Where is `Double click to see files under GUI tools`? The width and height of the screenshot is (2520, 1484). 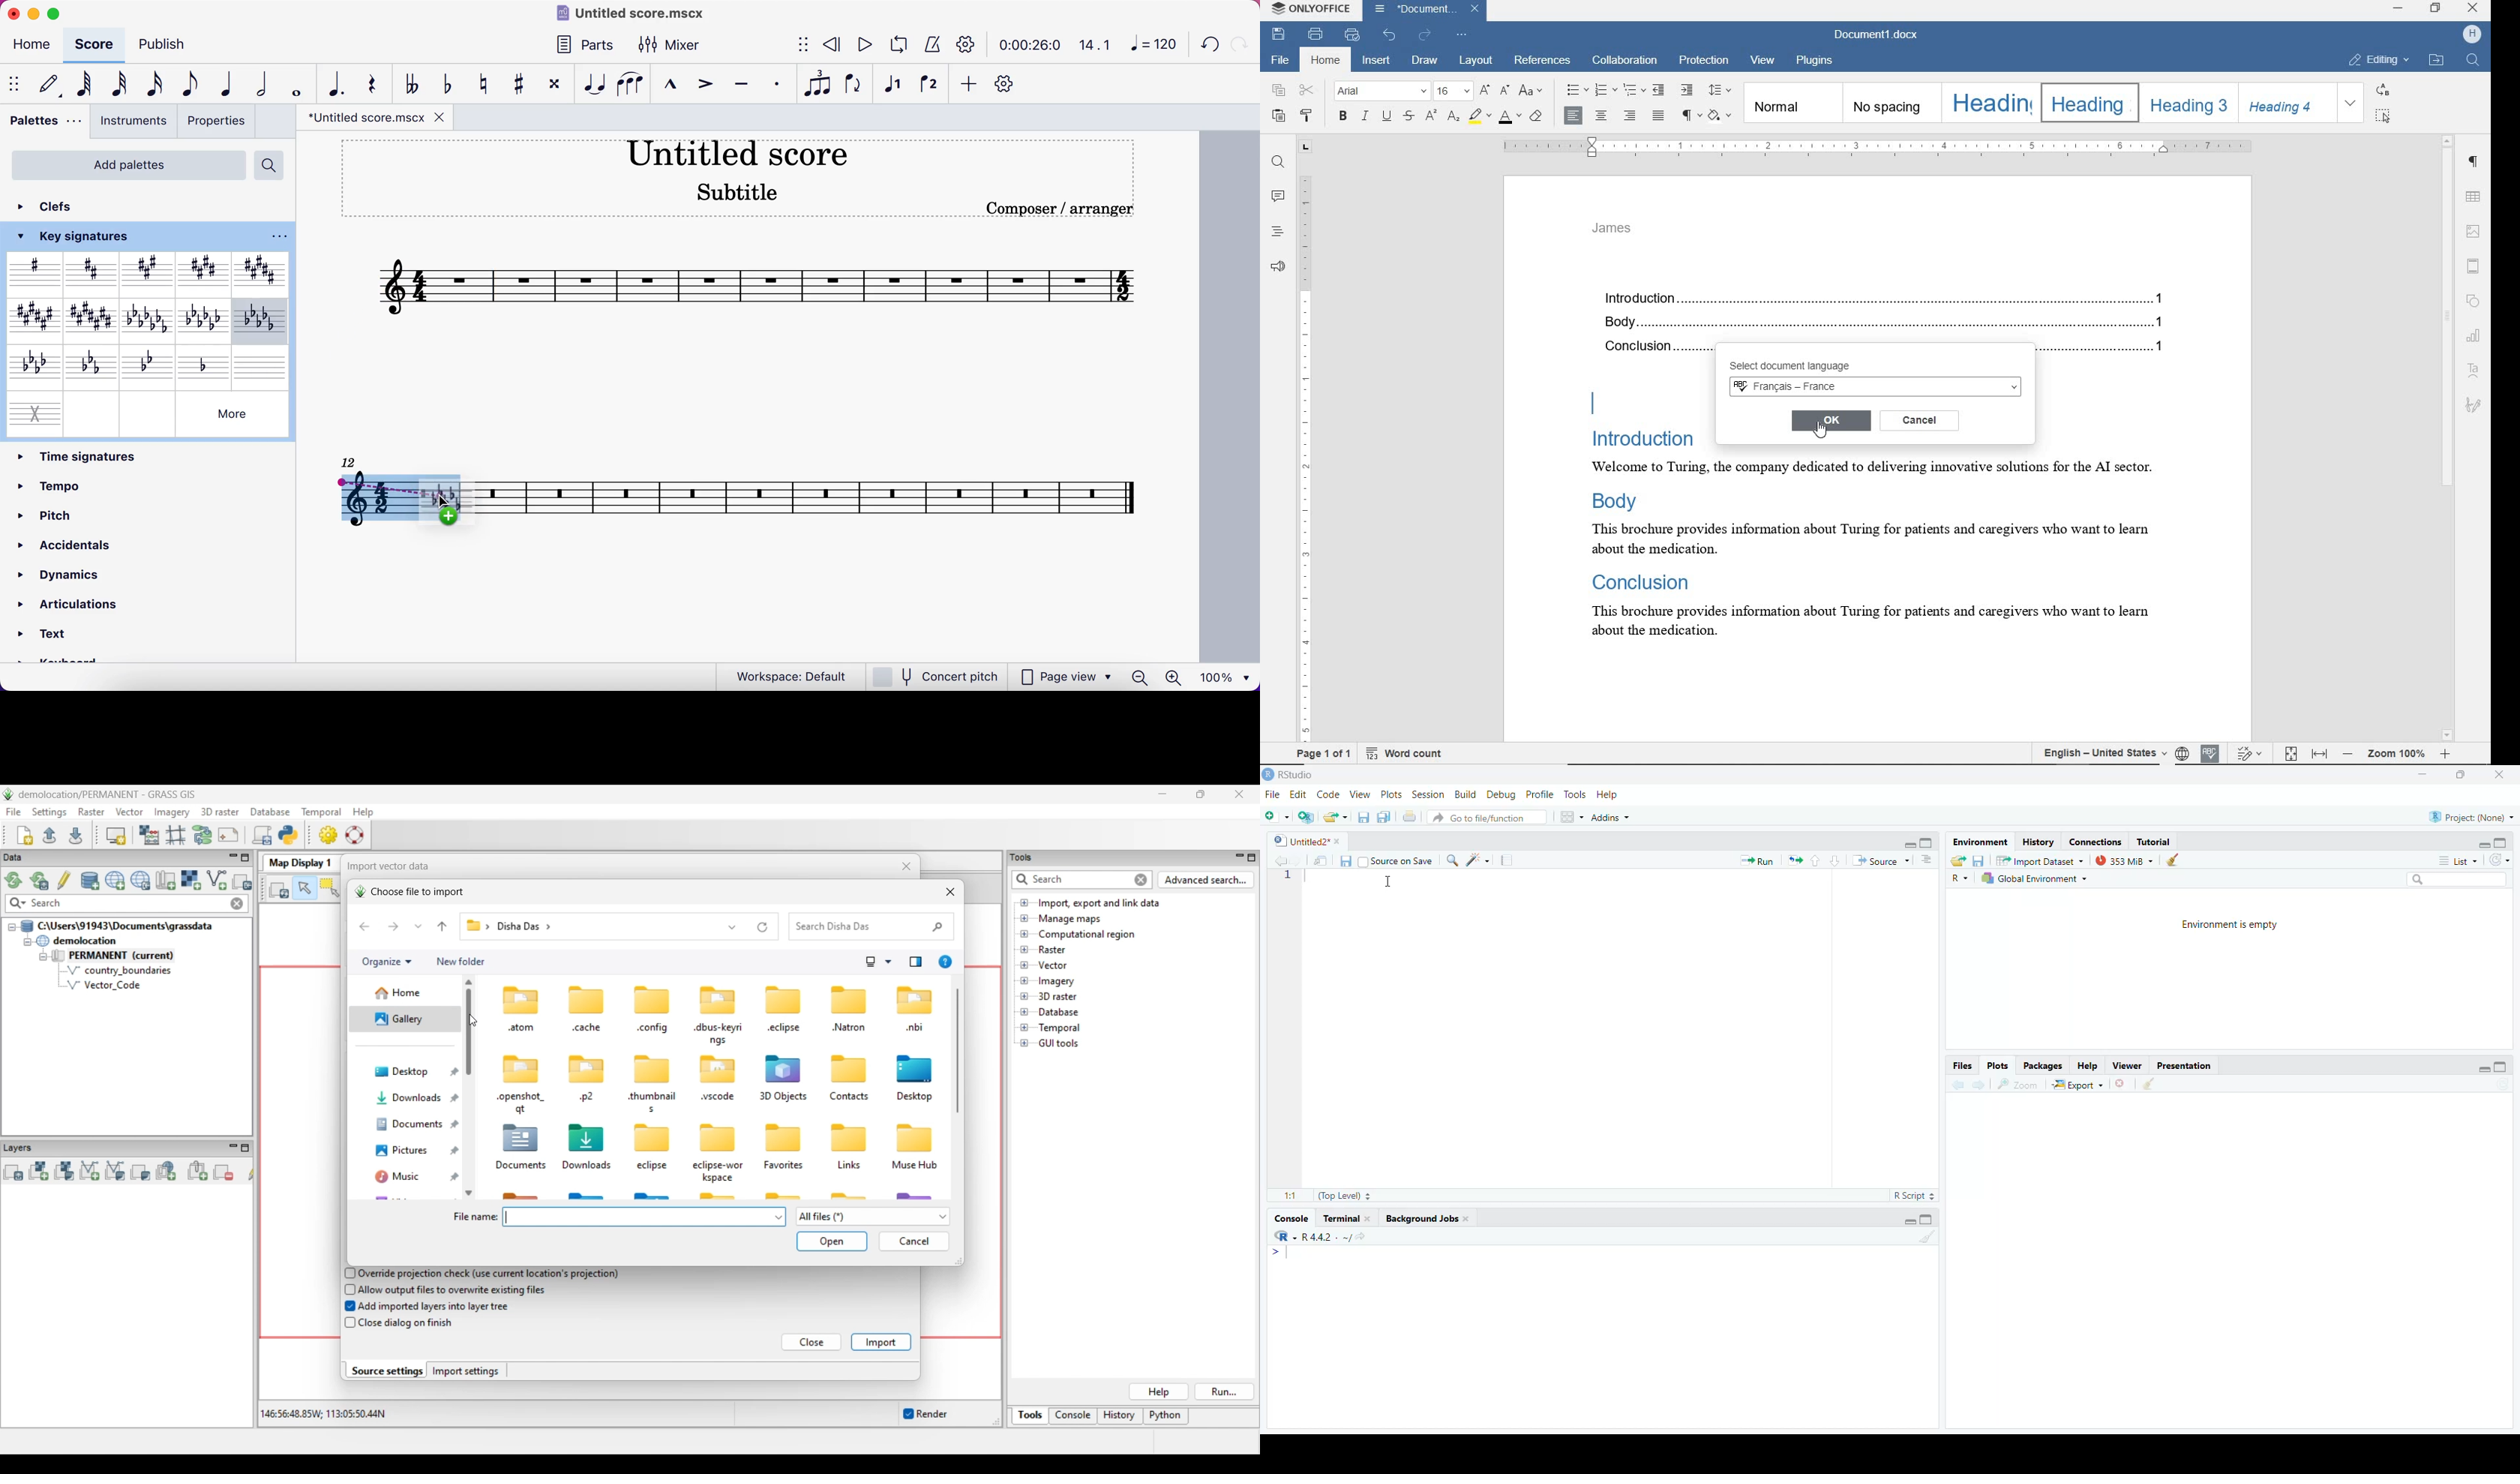
Double click to see files under GUI tools is located at coordinates (1059, 1043).